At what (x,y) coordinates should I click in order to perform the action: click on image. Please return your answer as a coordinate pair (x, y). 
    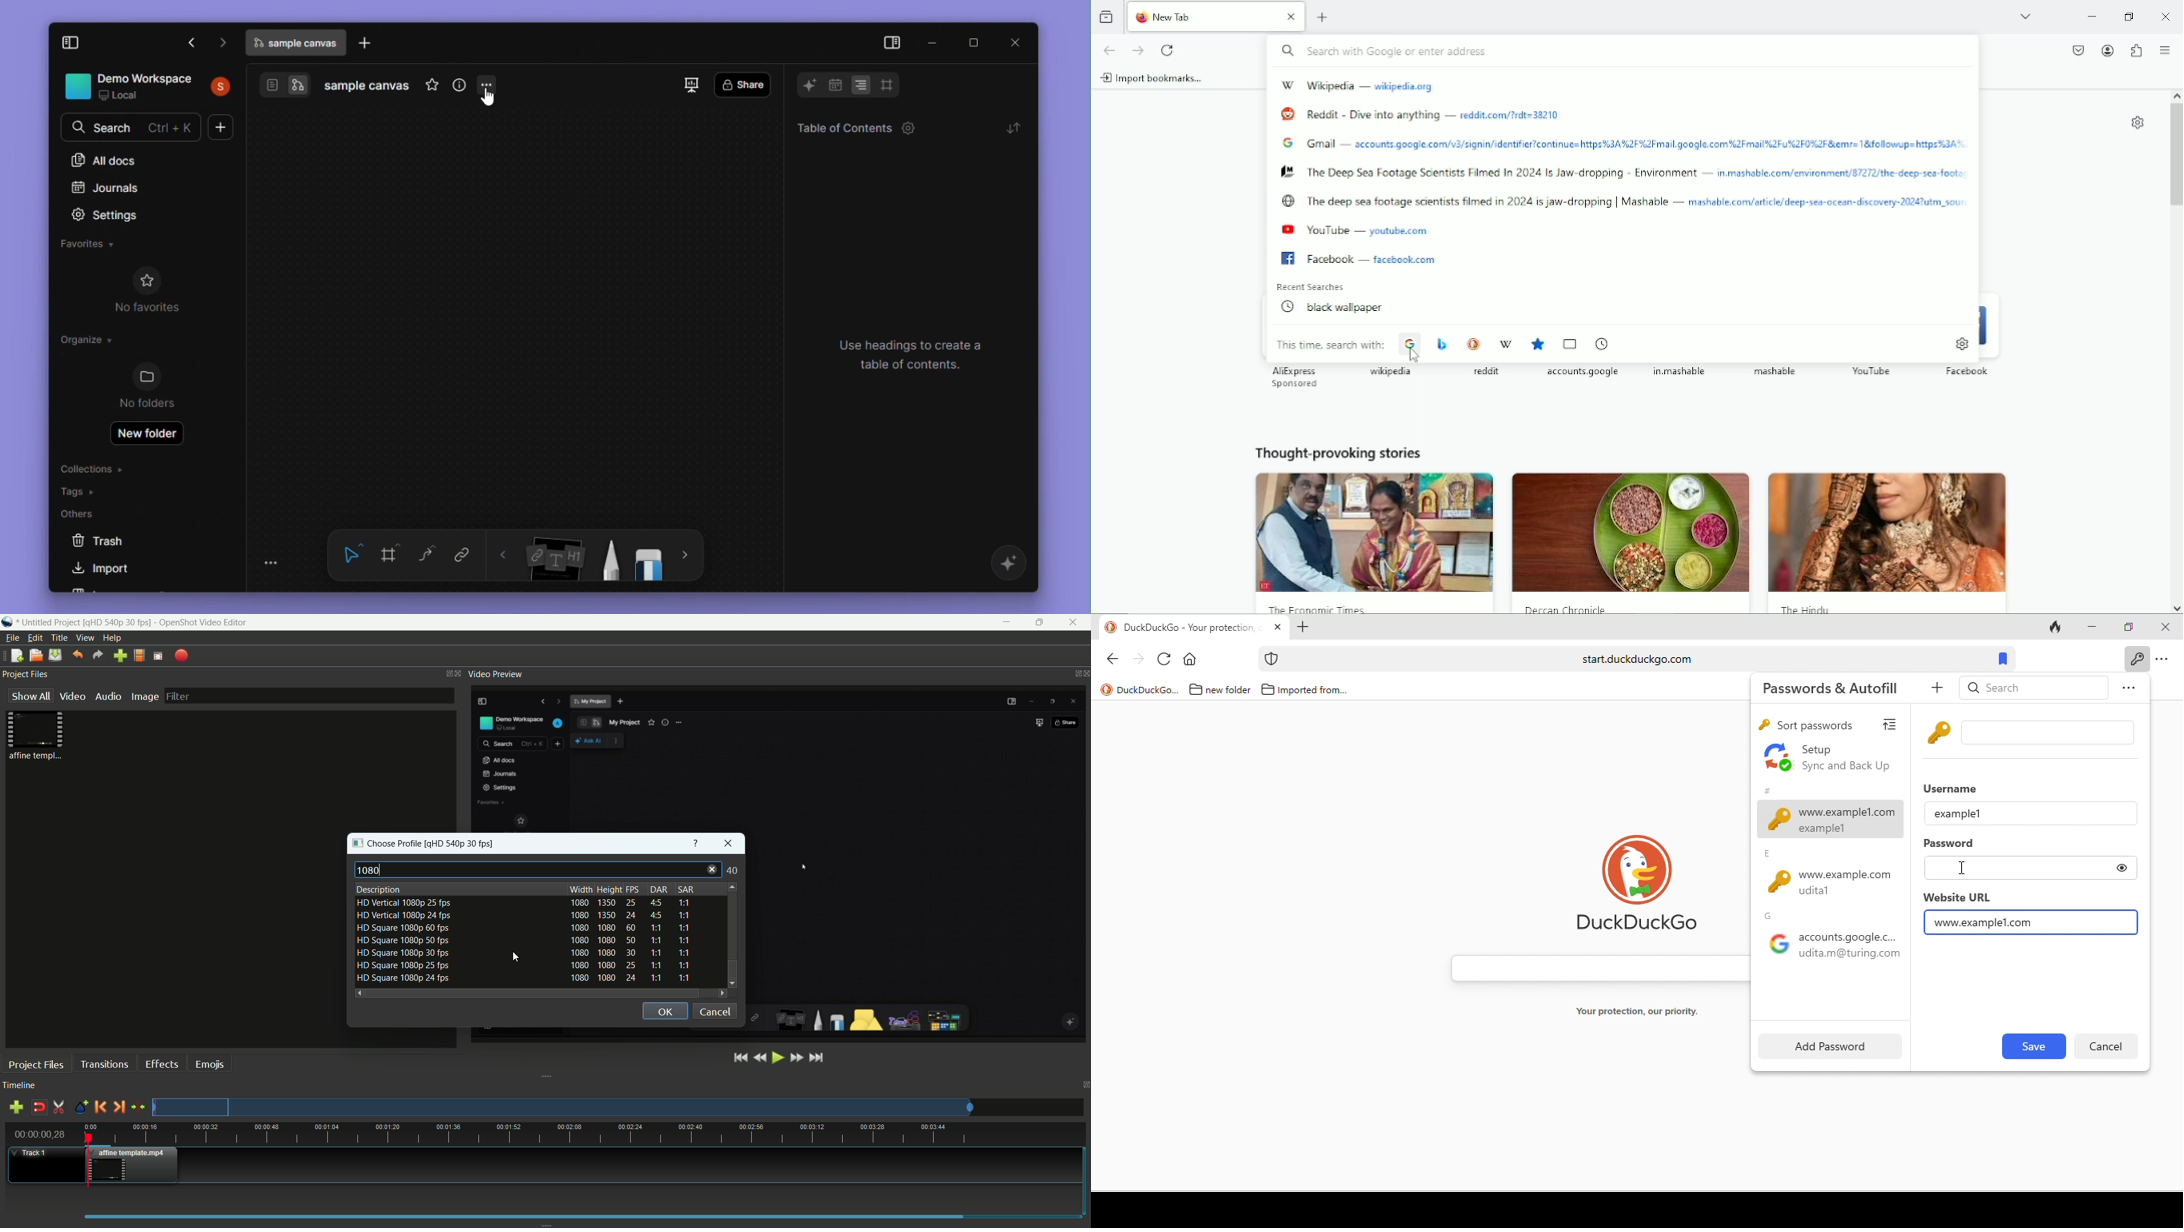
    Looking at the image, I should click on (1375, 533).